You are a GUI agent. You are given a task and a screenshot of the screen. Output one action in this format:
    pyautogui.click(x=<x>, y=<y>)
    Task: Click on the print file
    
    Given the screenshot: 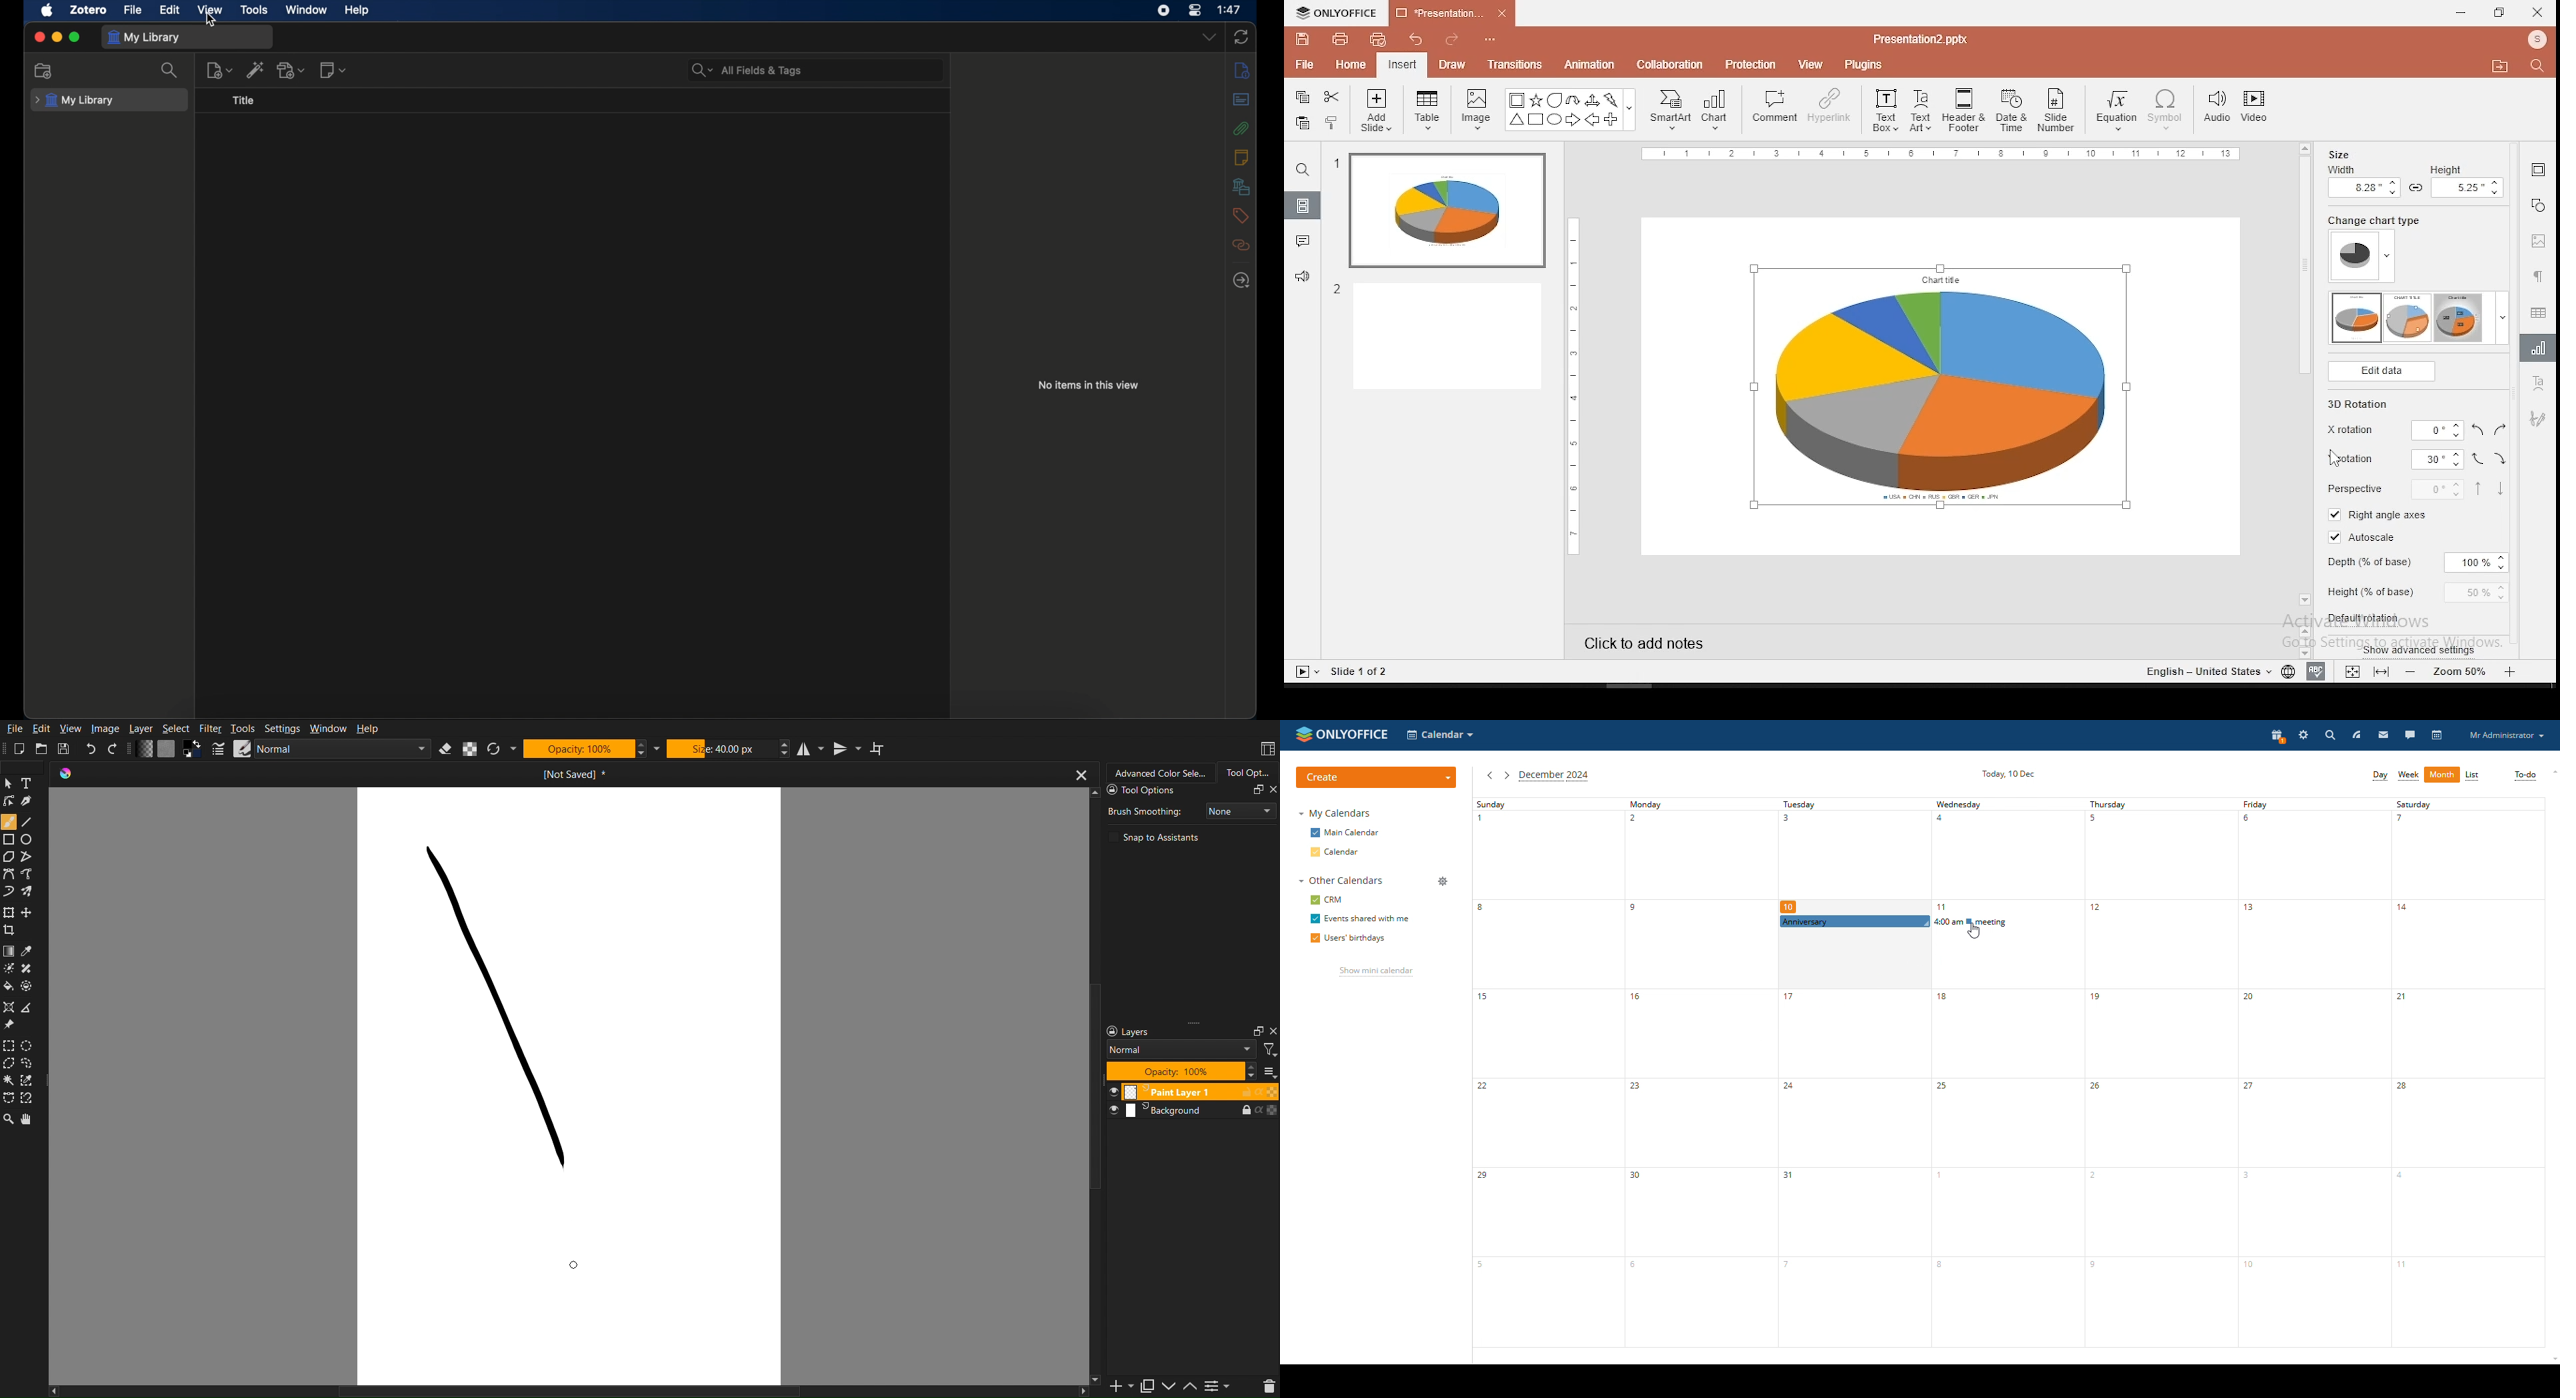 What is the action you would take?
    pyautogui.click(x=1340, y=40)
    